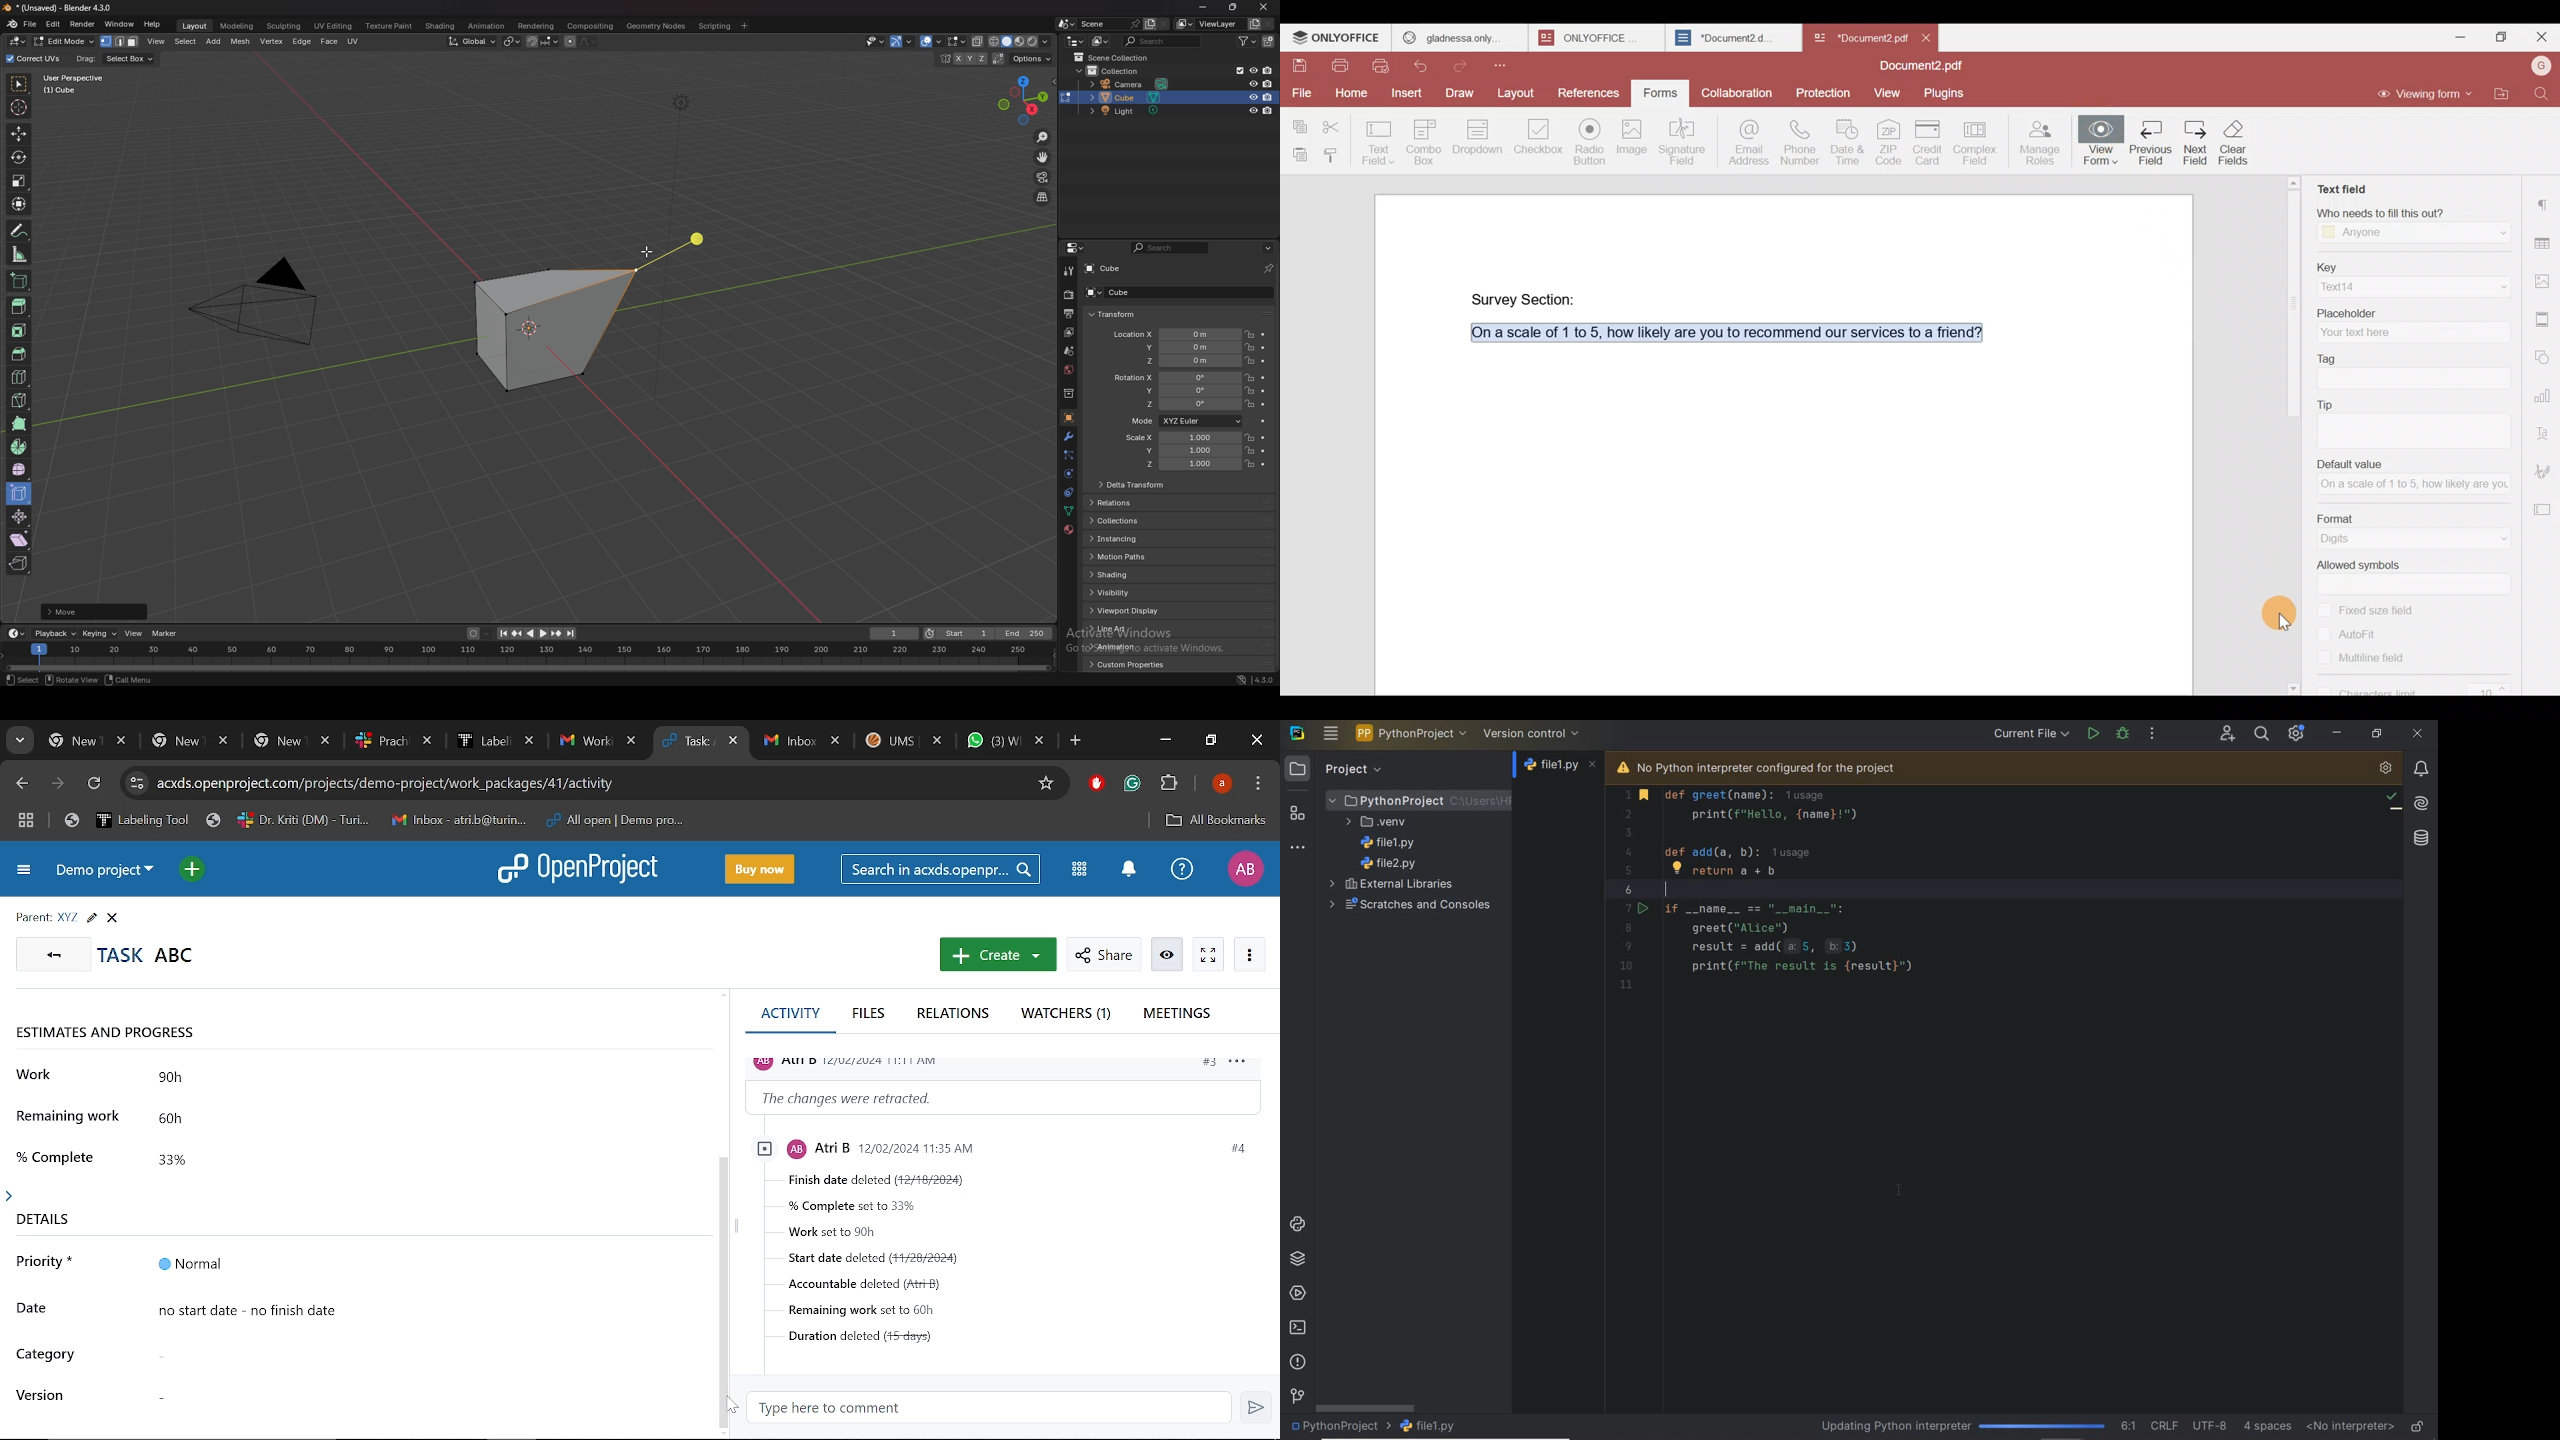  Describe the element at coordinates (1297, 848) in the screenshot. I see `more tool windows` at that location.